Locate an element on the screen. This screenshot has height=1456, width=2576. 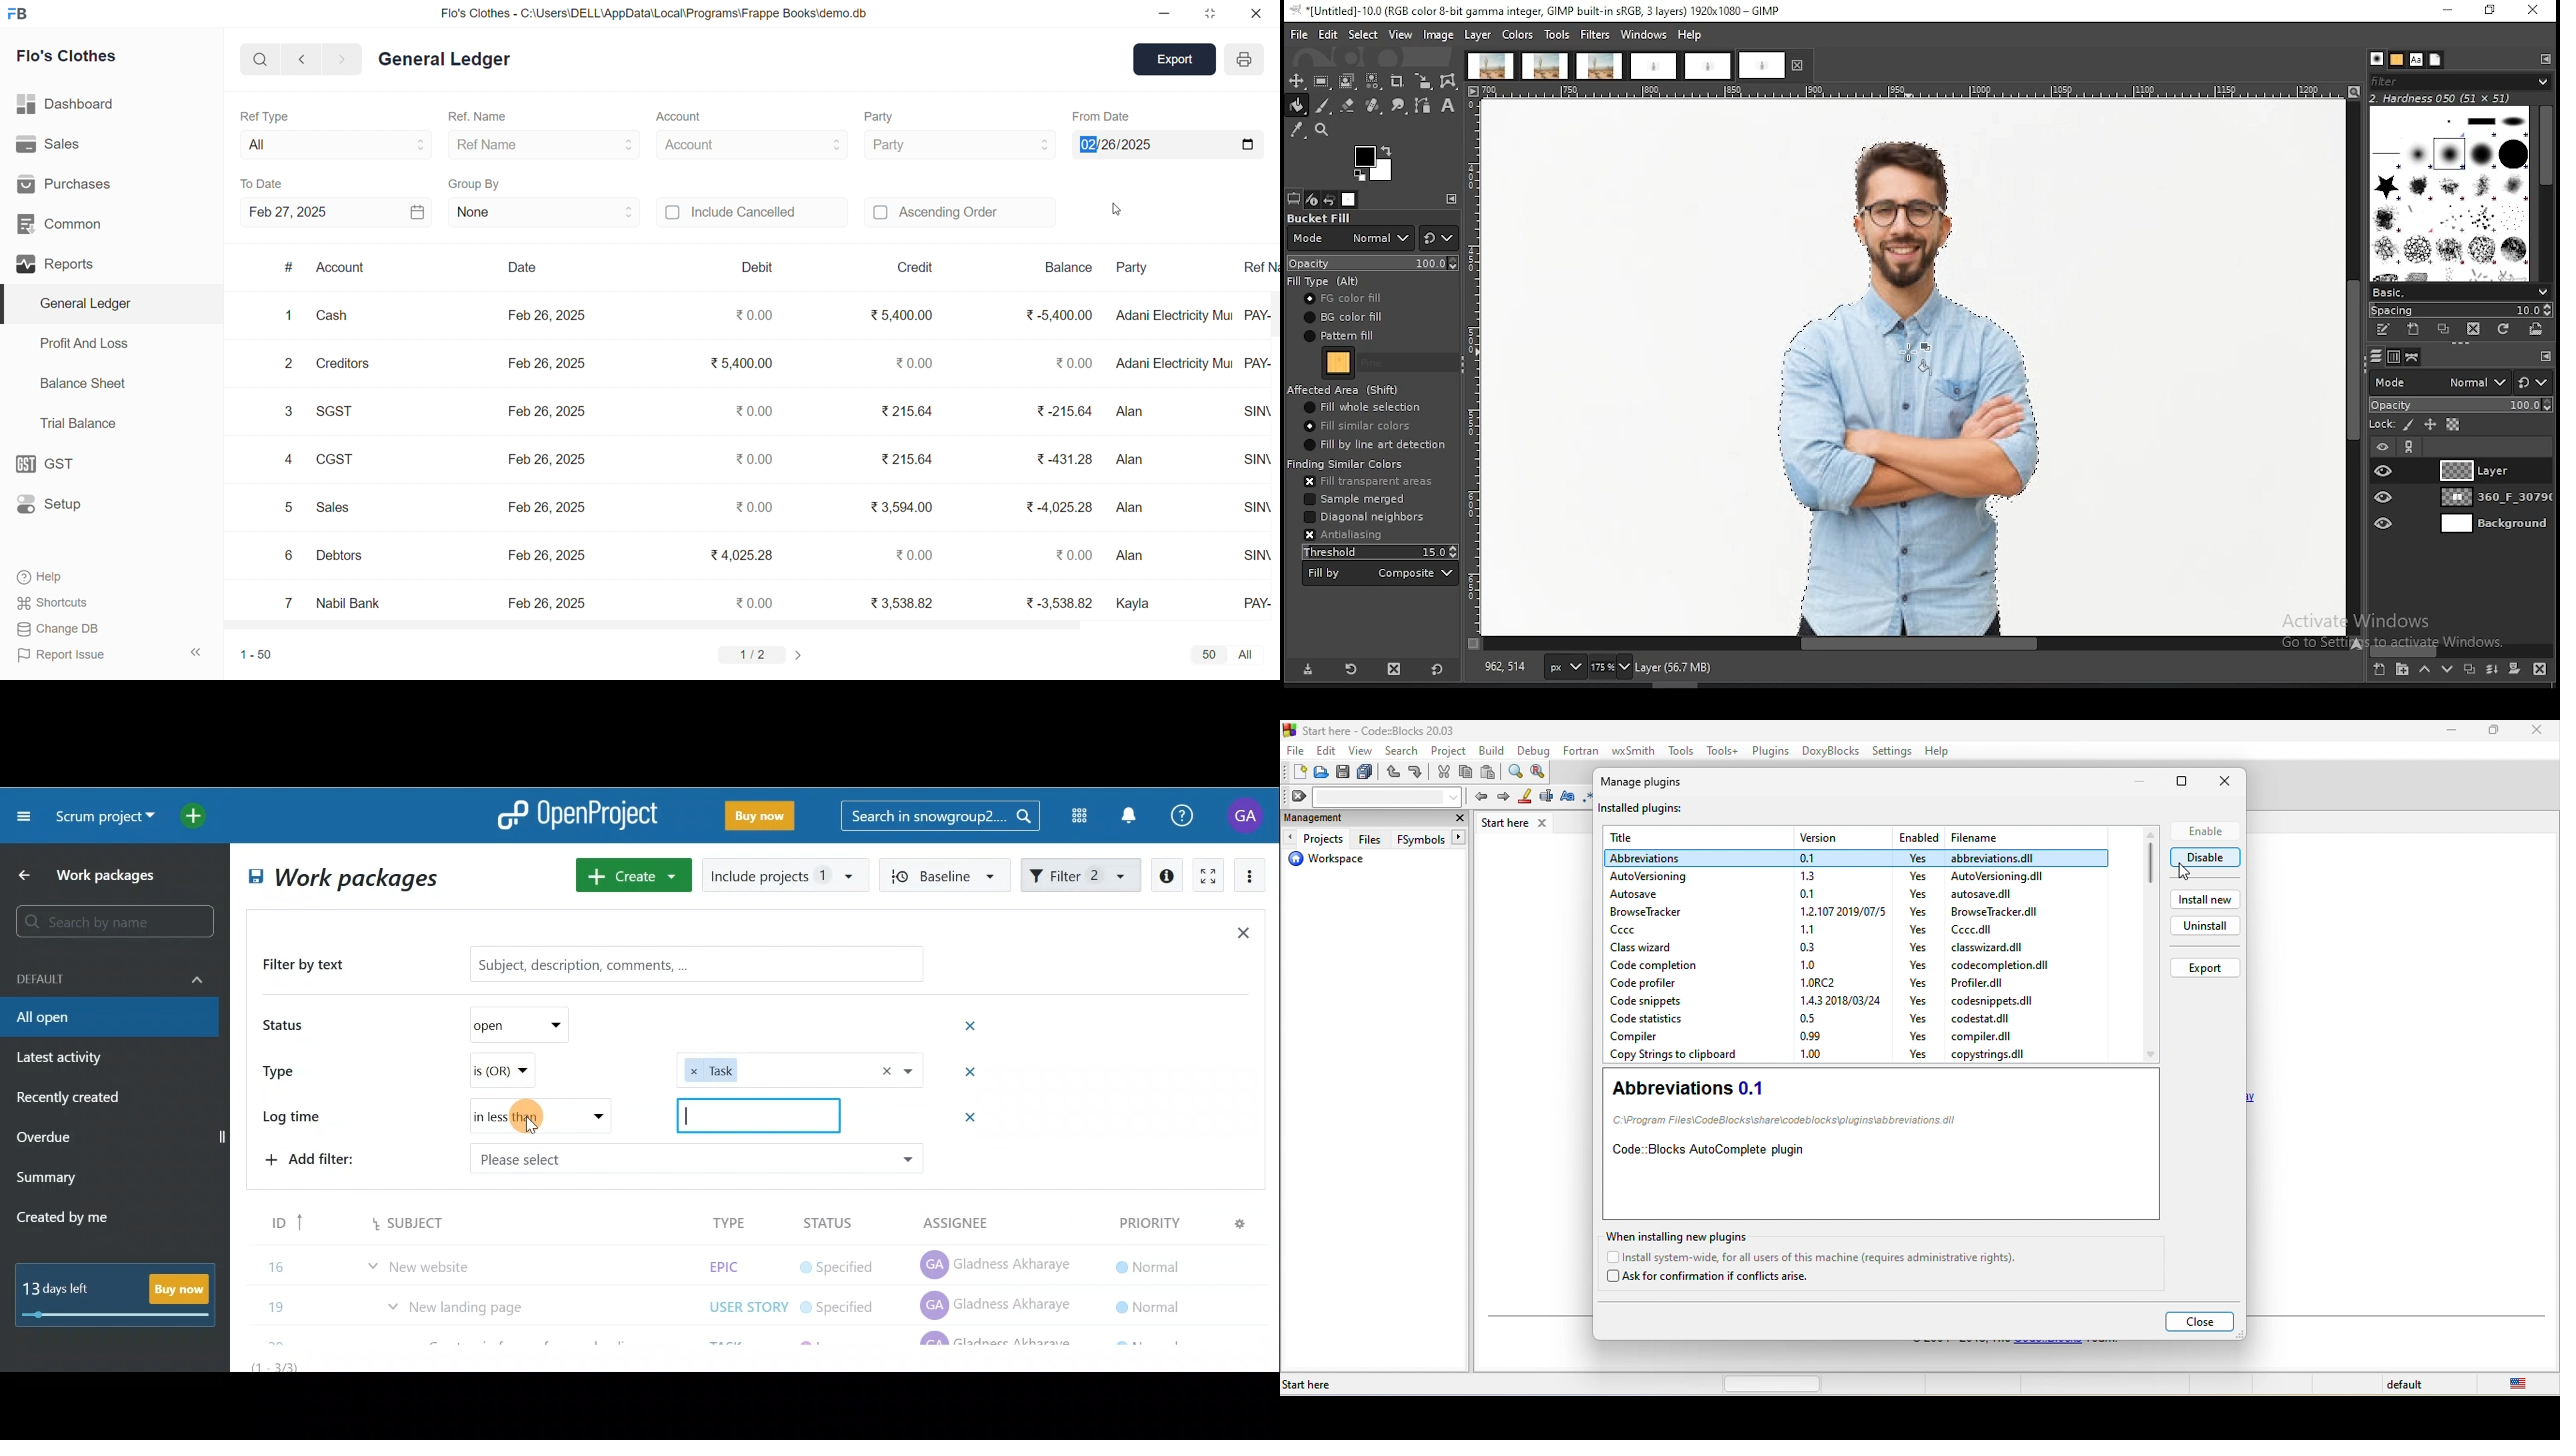
tools is located at coordinates (1681, 752).